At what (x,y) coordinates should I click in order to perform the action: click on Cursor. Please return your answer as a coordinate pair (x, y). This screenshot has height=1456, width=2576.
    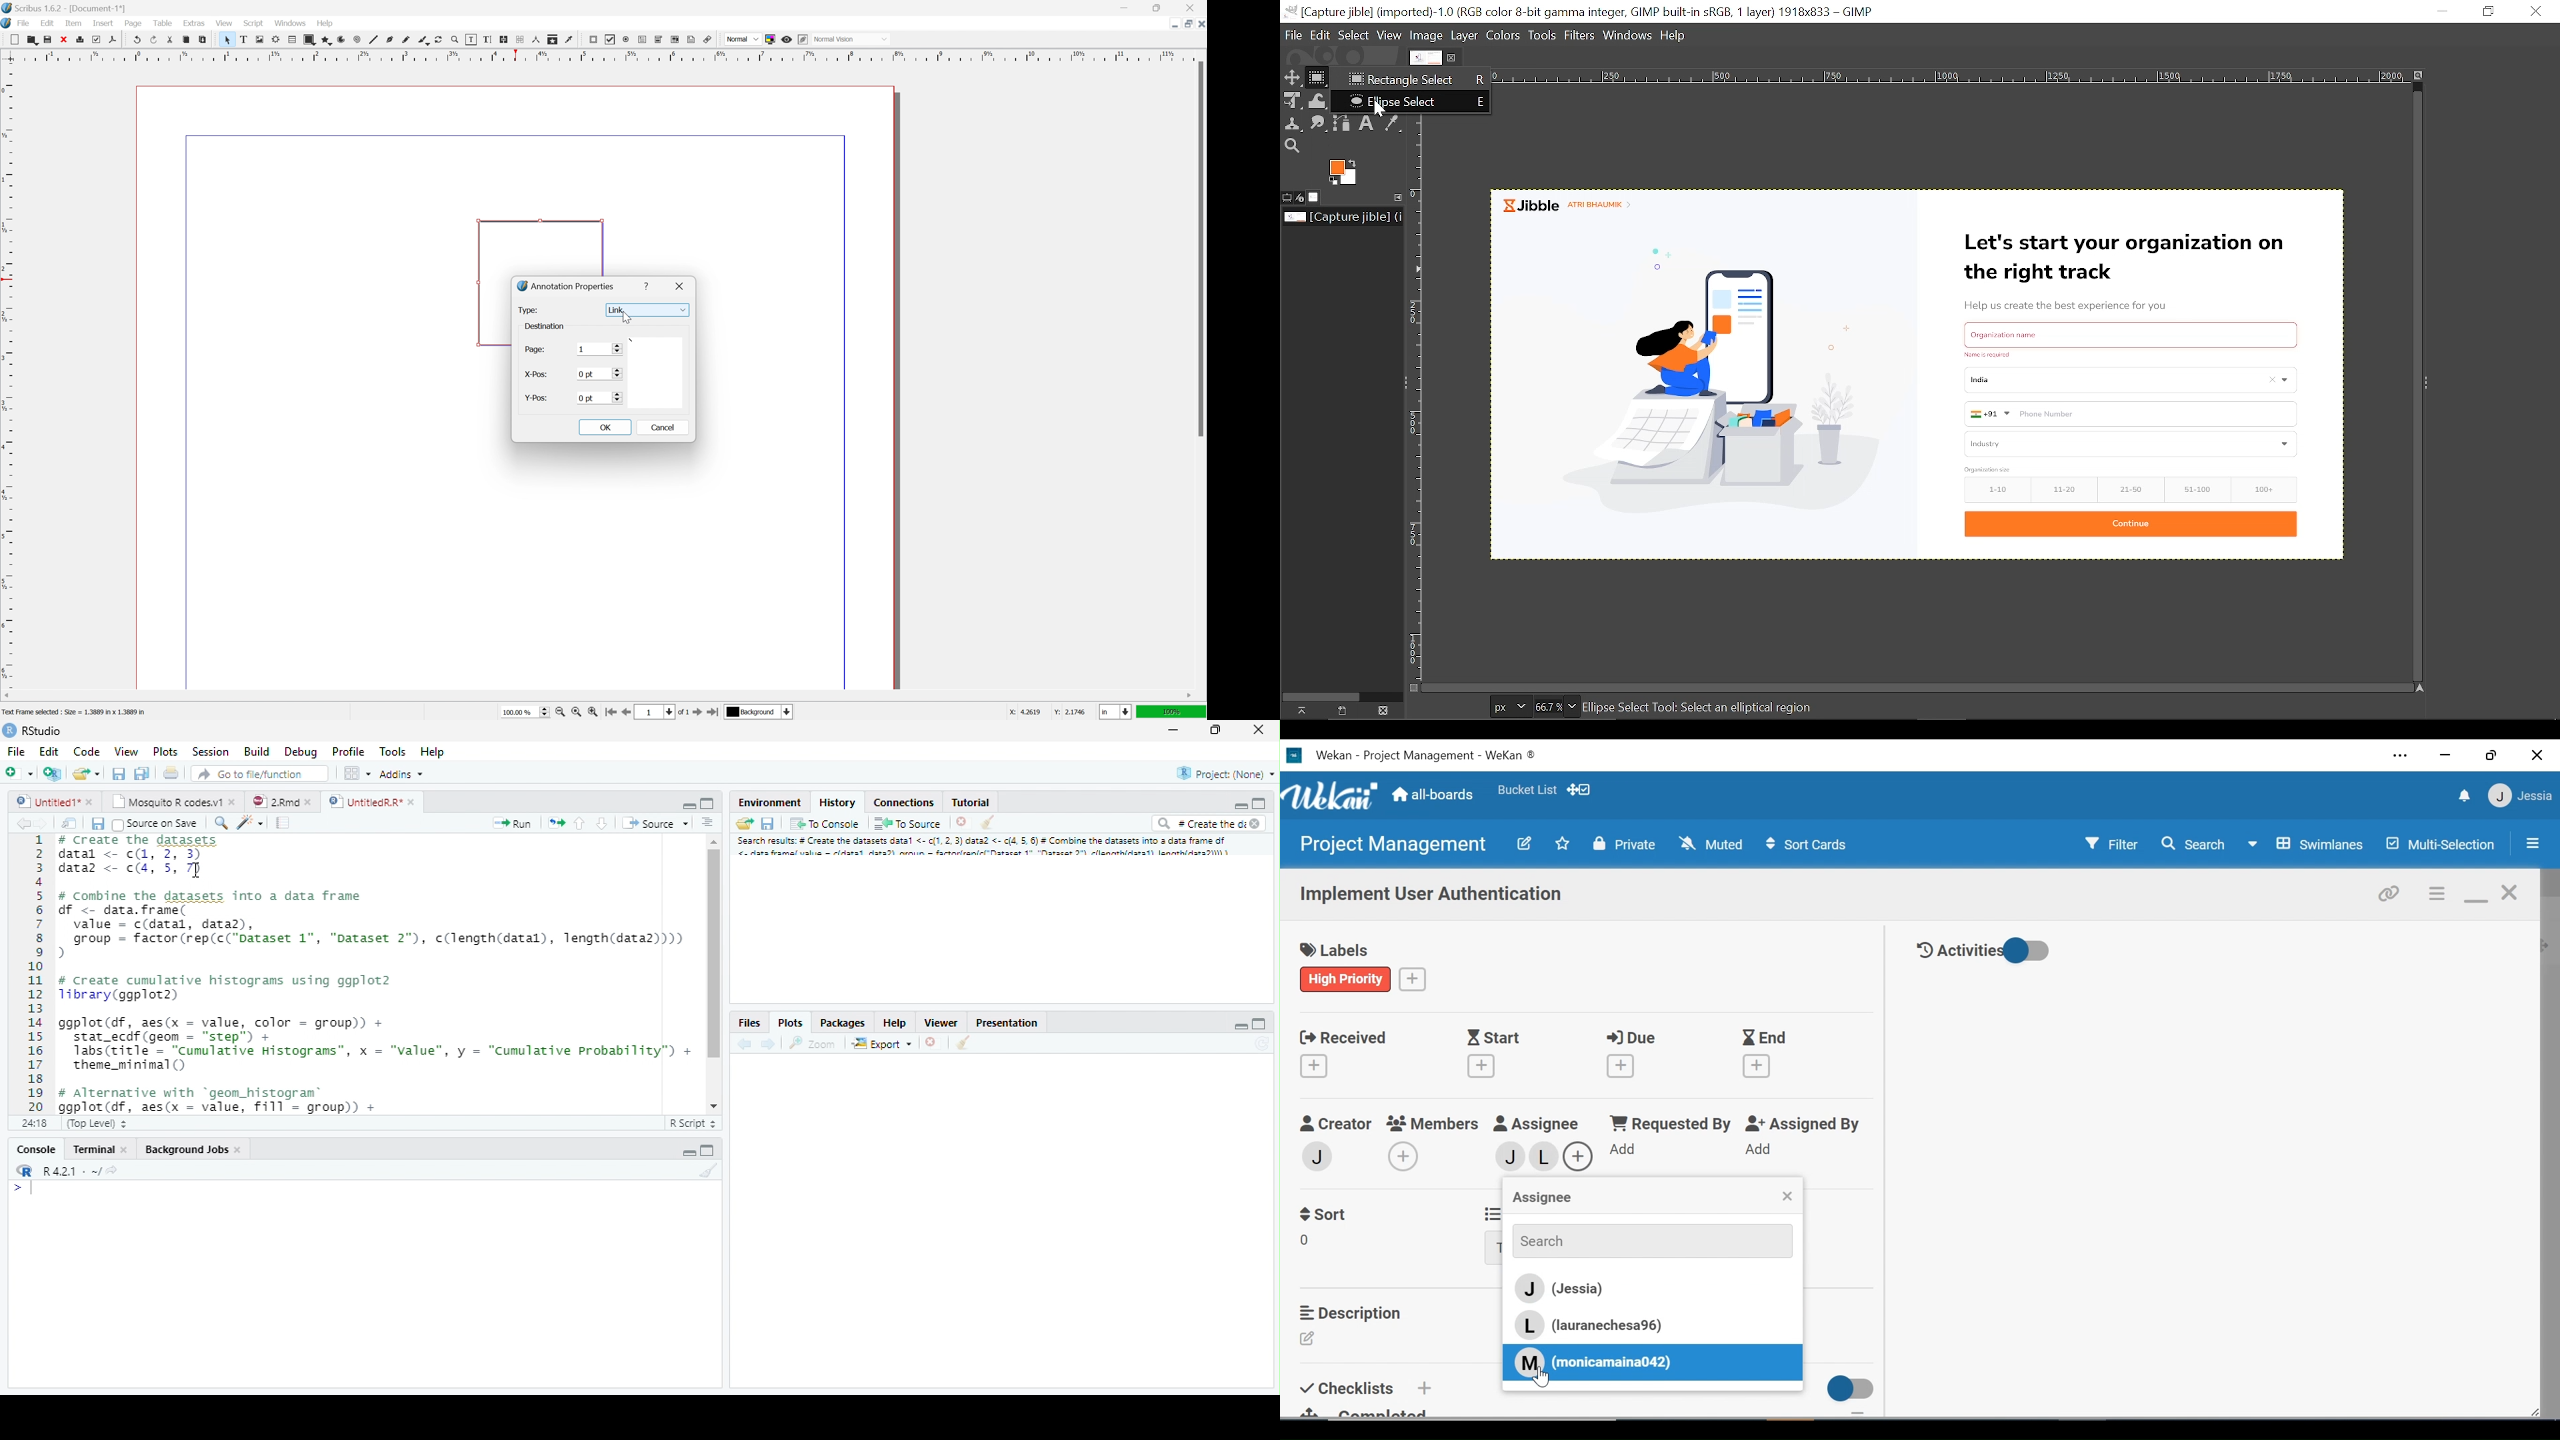
    Looking at the image, I should click on (626, 319).